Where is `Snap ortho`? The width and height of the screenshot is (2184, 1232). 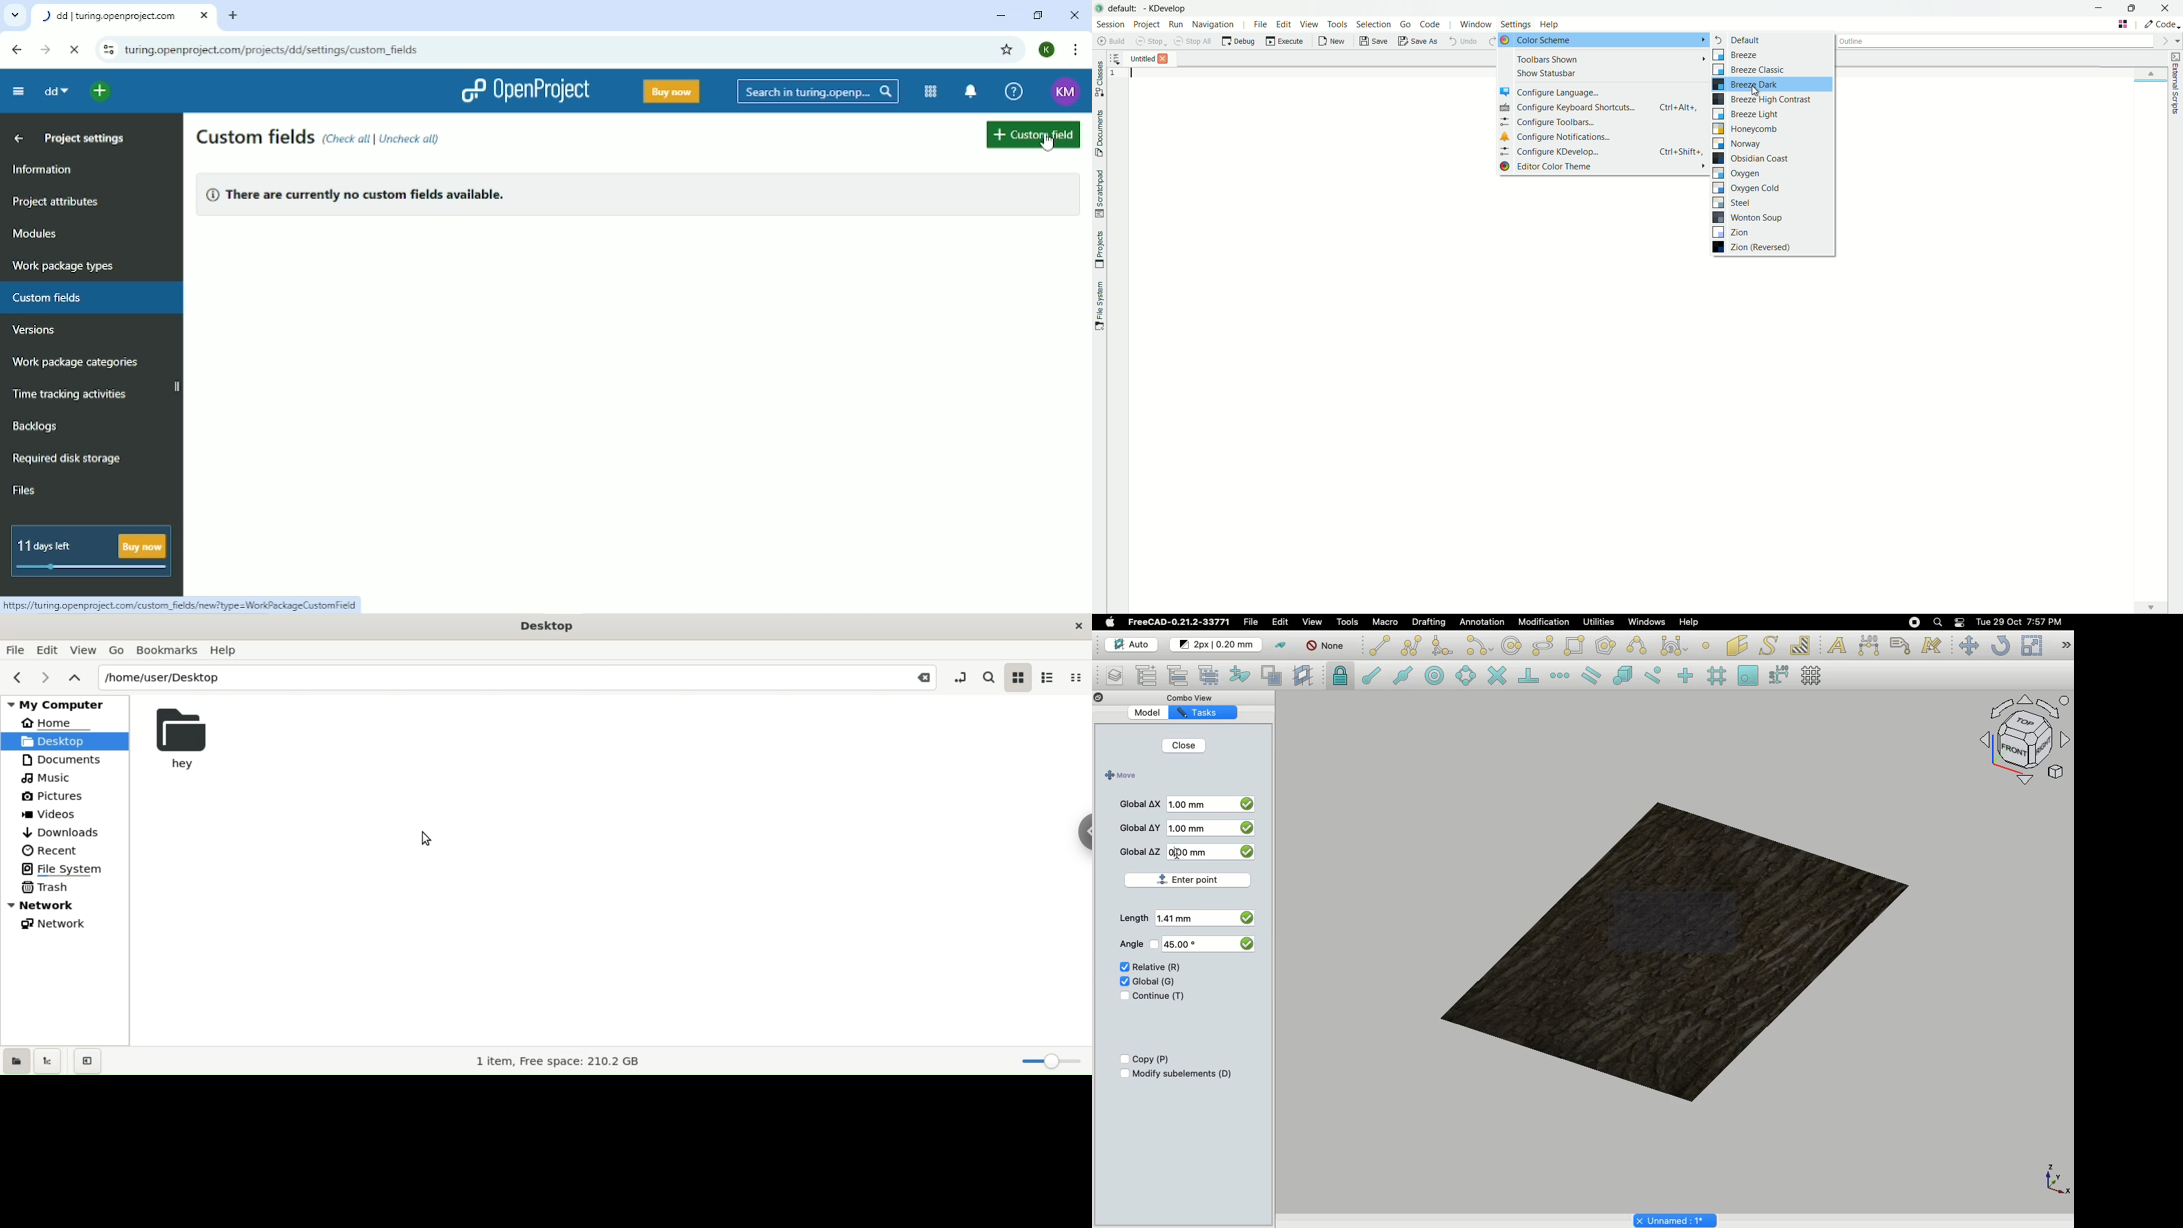
Snap ortho is located at coordinates (1688, 677).